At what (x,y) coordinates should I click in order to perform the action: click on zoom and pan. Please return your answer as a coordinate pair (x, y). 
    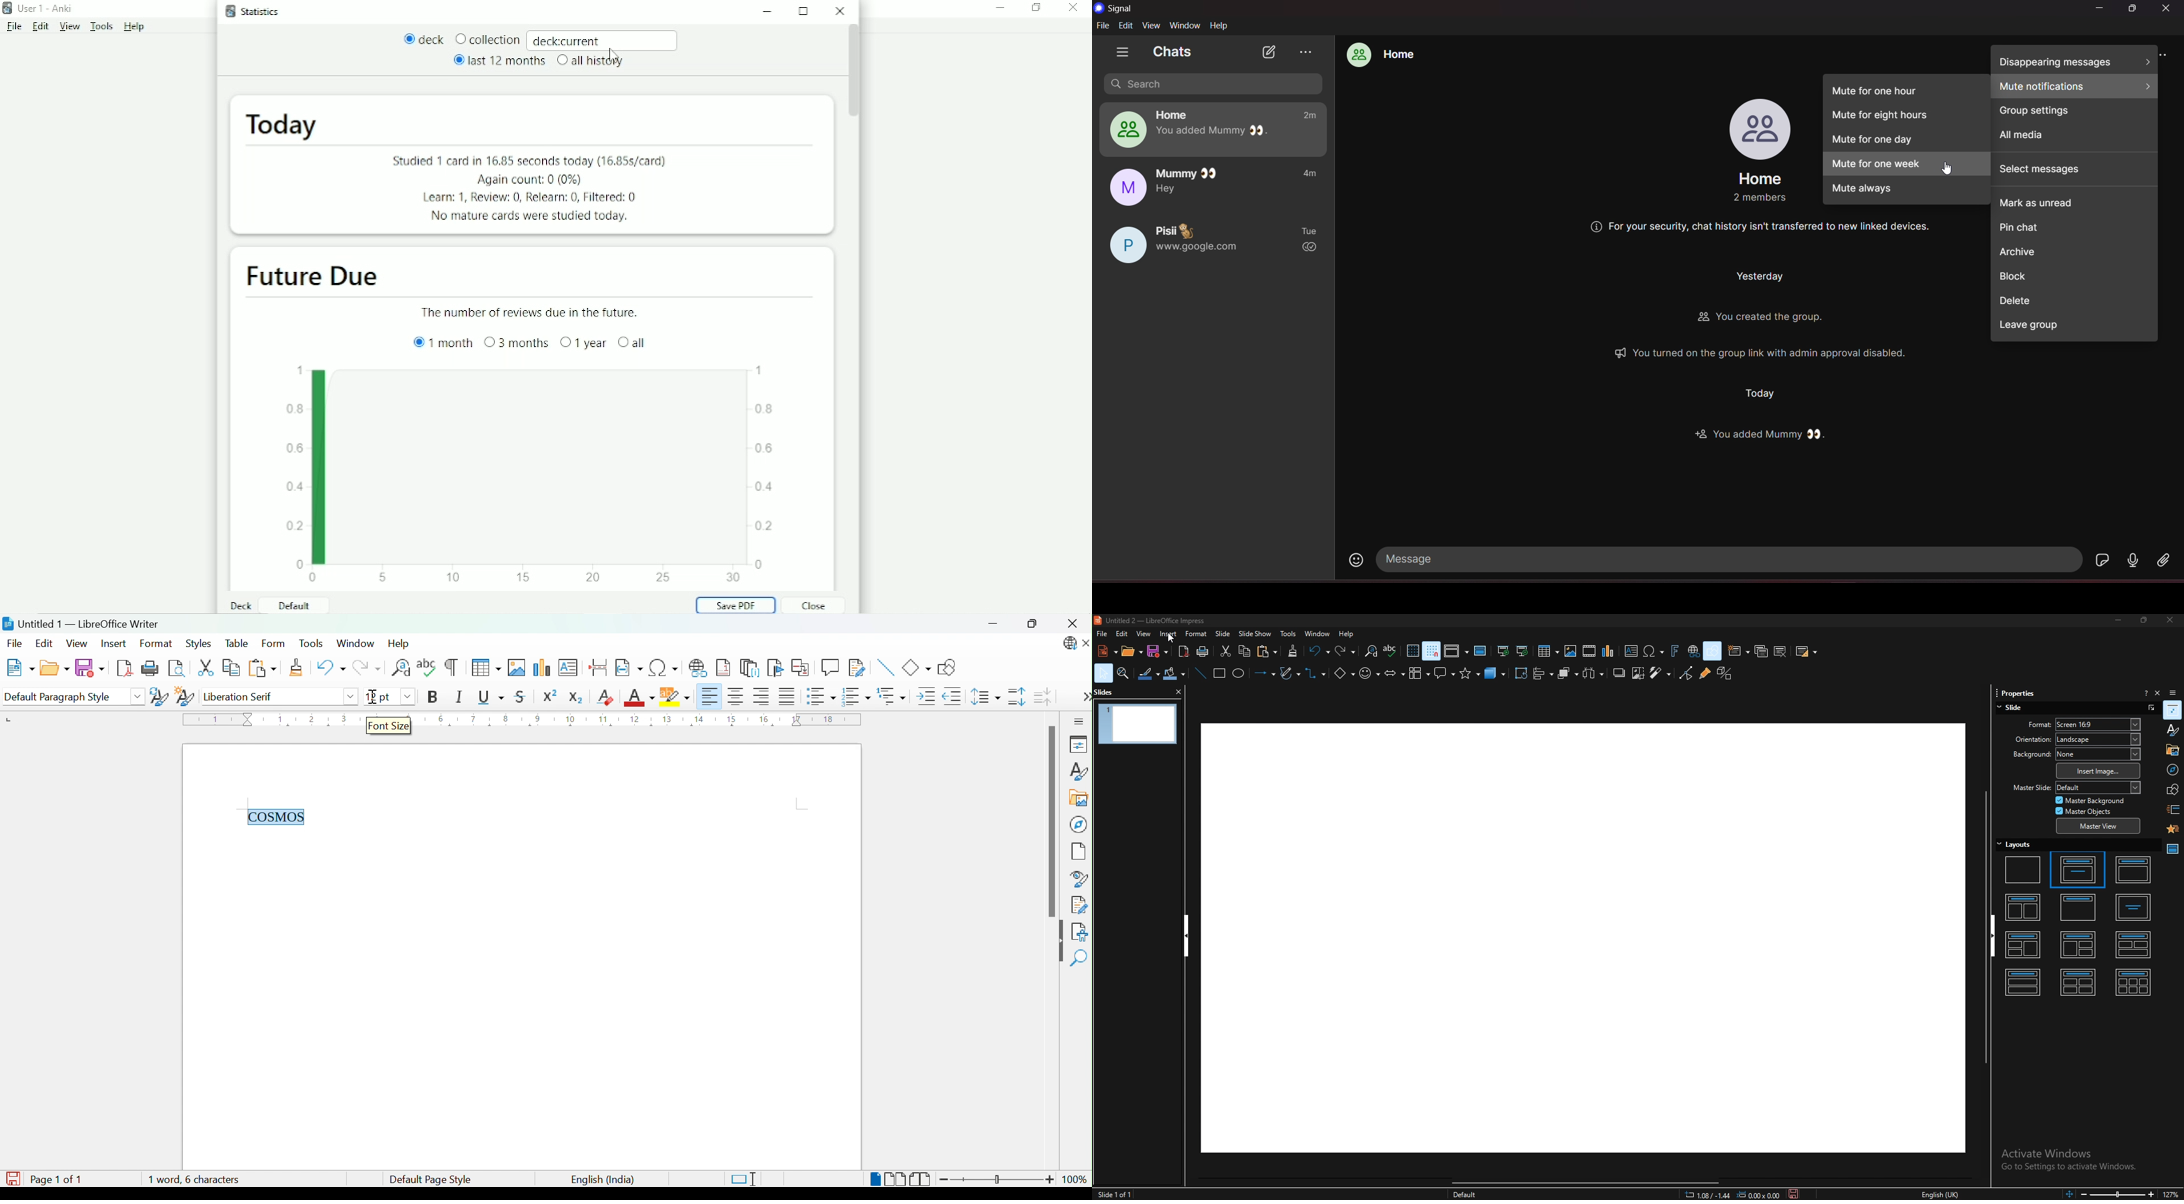
    Looking at the image, I should click on (1123, 674).